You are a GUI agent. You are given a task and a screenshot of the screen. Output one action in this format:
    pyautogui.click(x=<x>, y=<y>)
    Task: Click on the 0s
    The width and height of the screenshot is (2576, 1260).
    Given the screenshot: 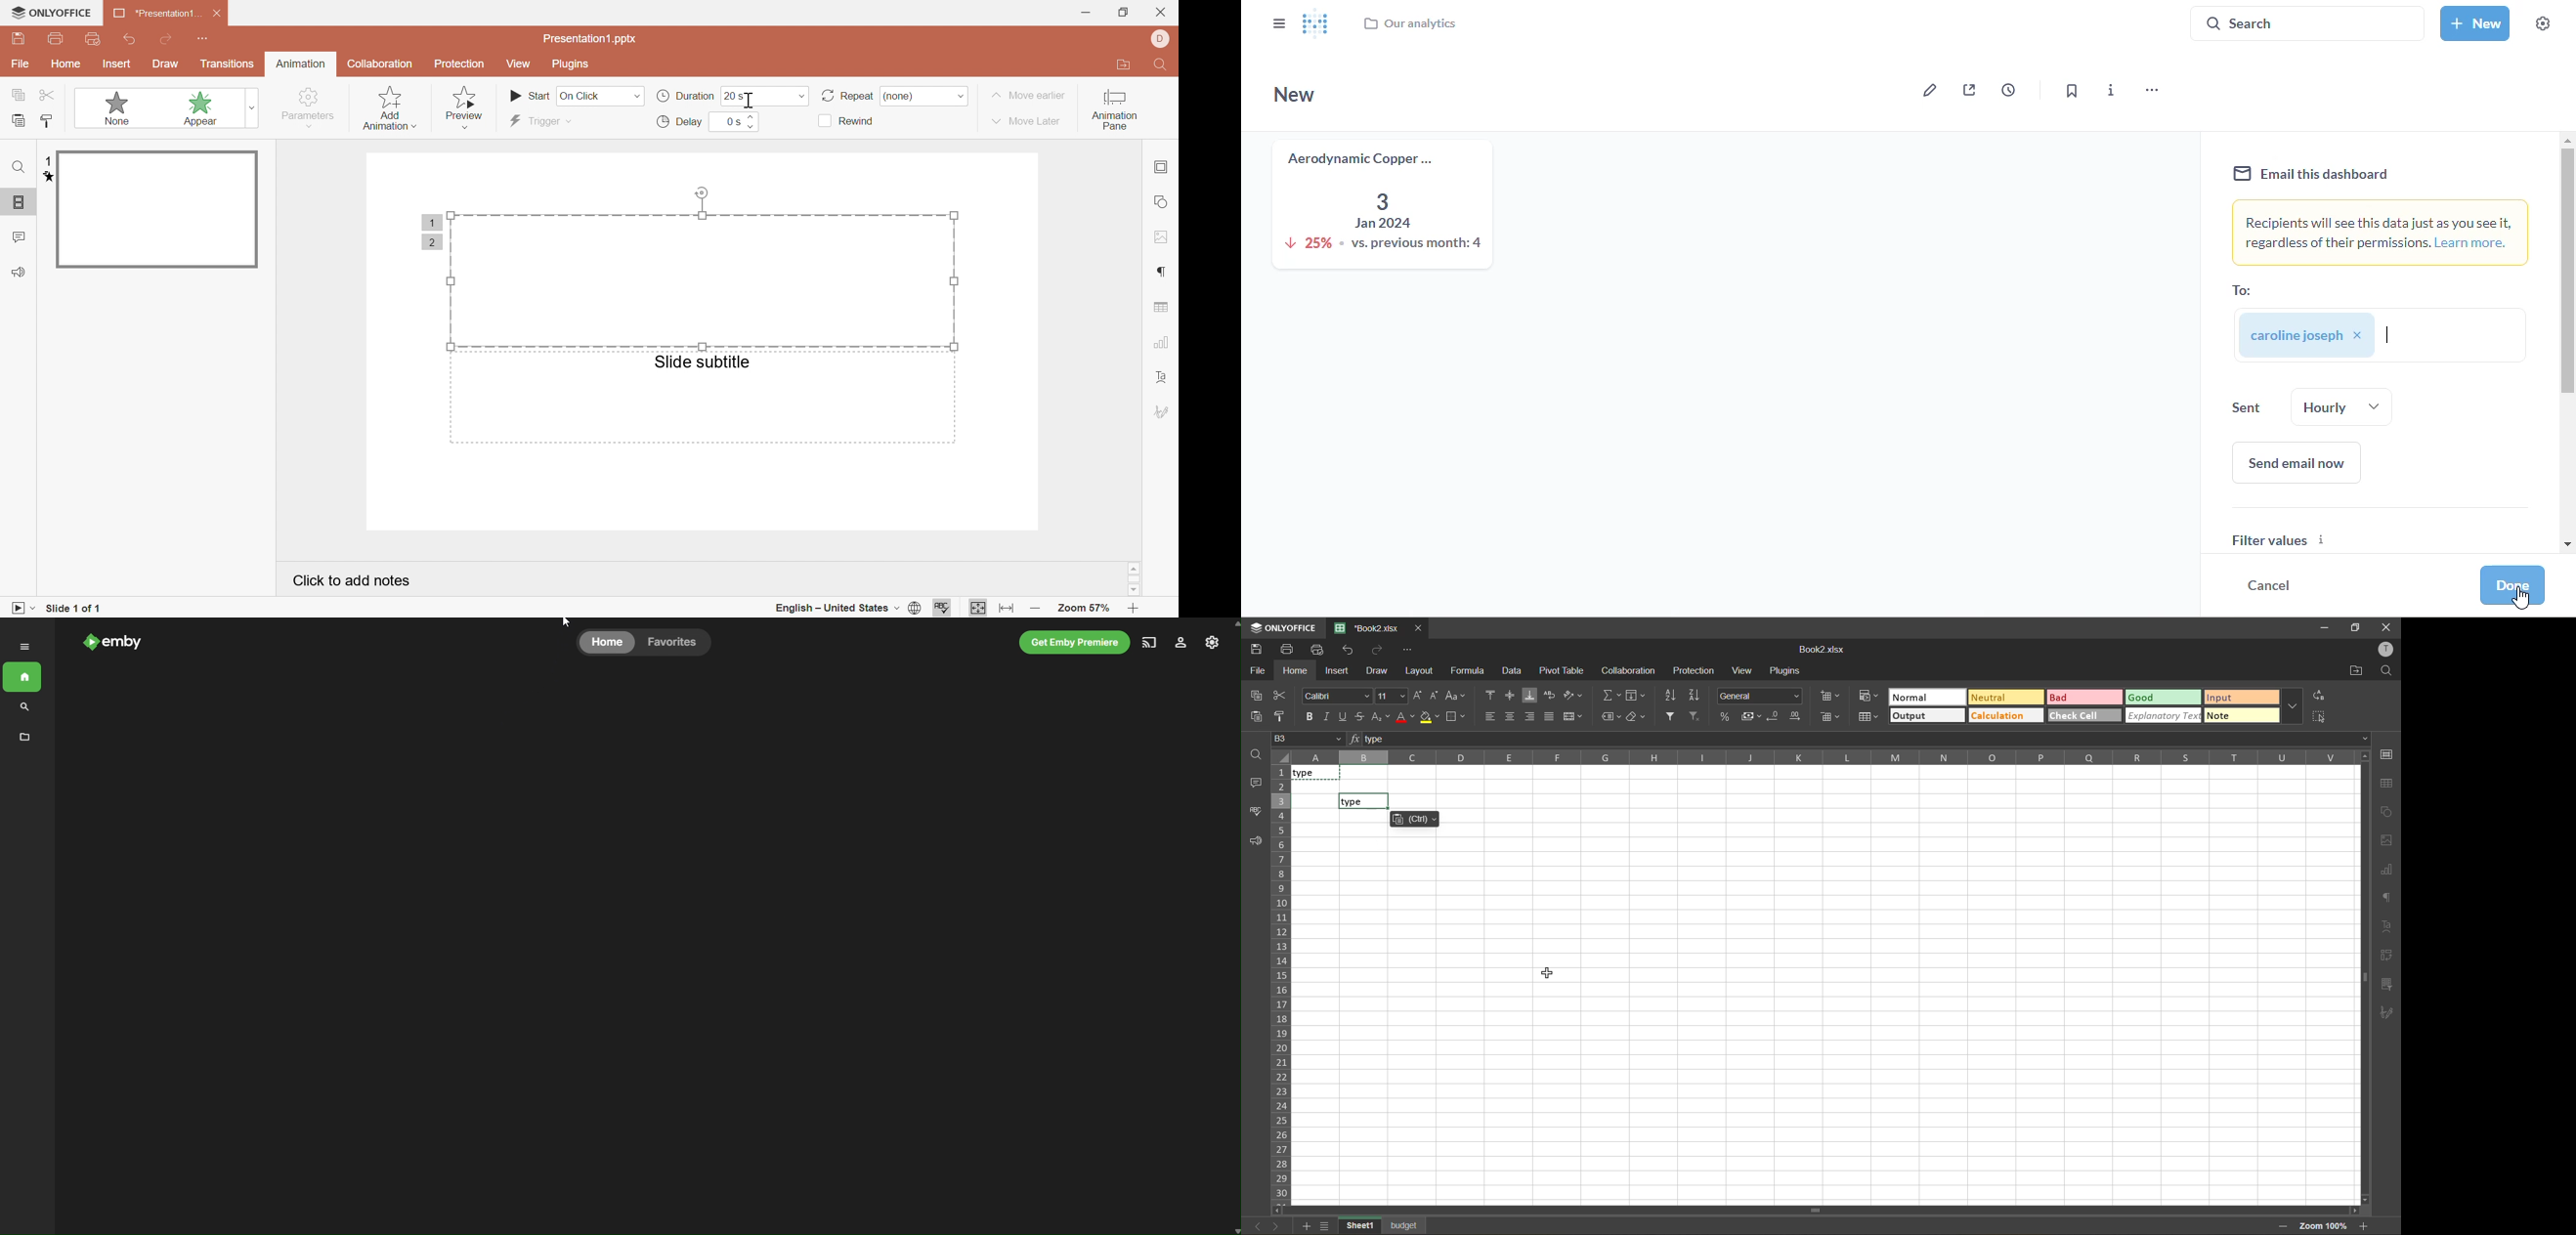 What is the action you would take?
    pyautogui.click(x=732, y=121)
    